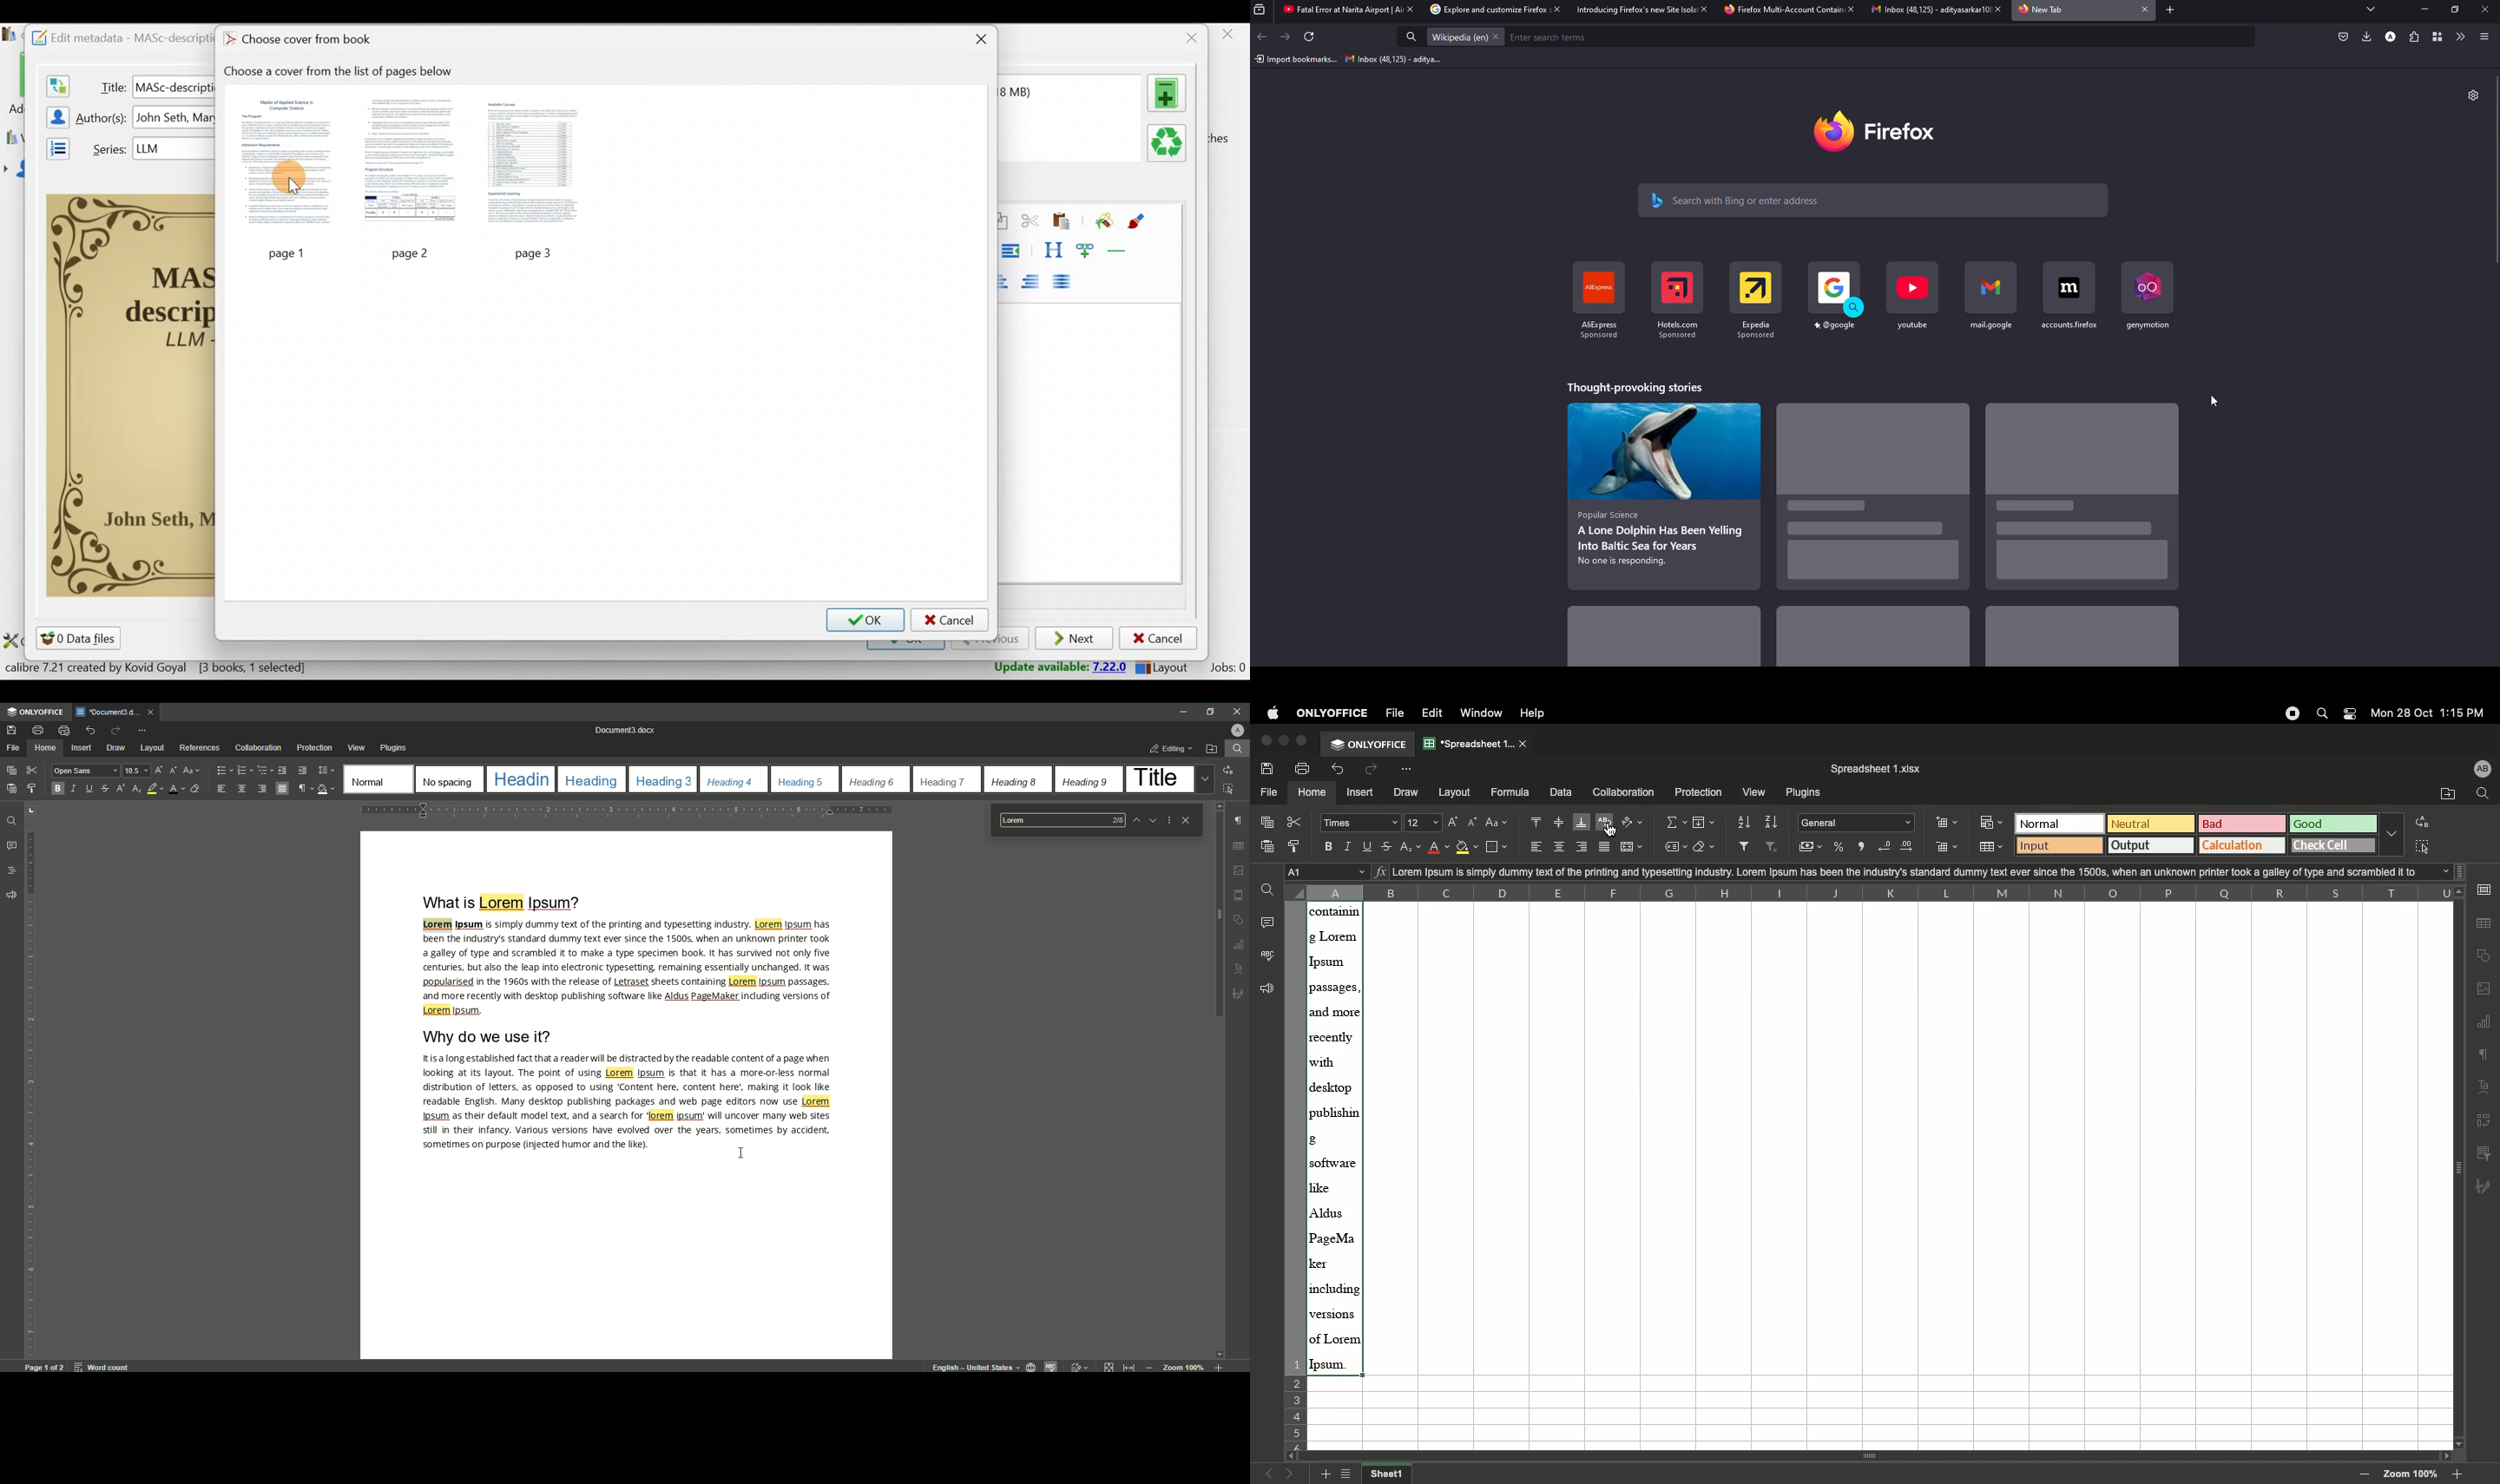 The width and height of the screenshot is (2520, 1484). Describe the element at coordinates (1312, 793) in the screenshot. I see `Home` at that location.